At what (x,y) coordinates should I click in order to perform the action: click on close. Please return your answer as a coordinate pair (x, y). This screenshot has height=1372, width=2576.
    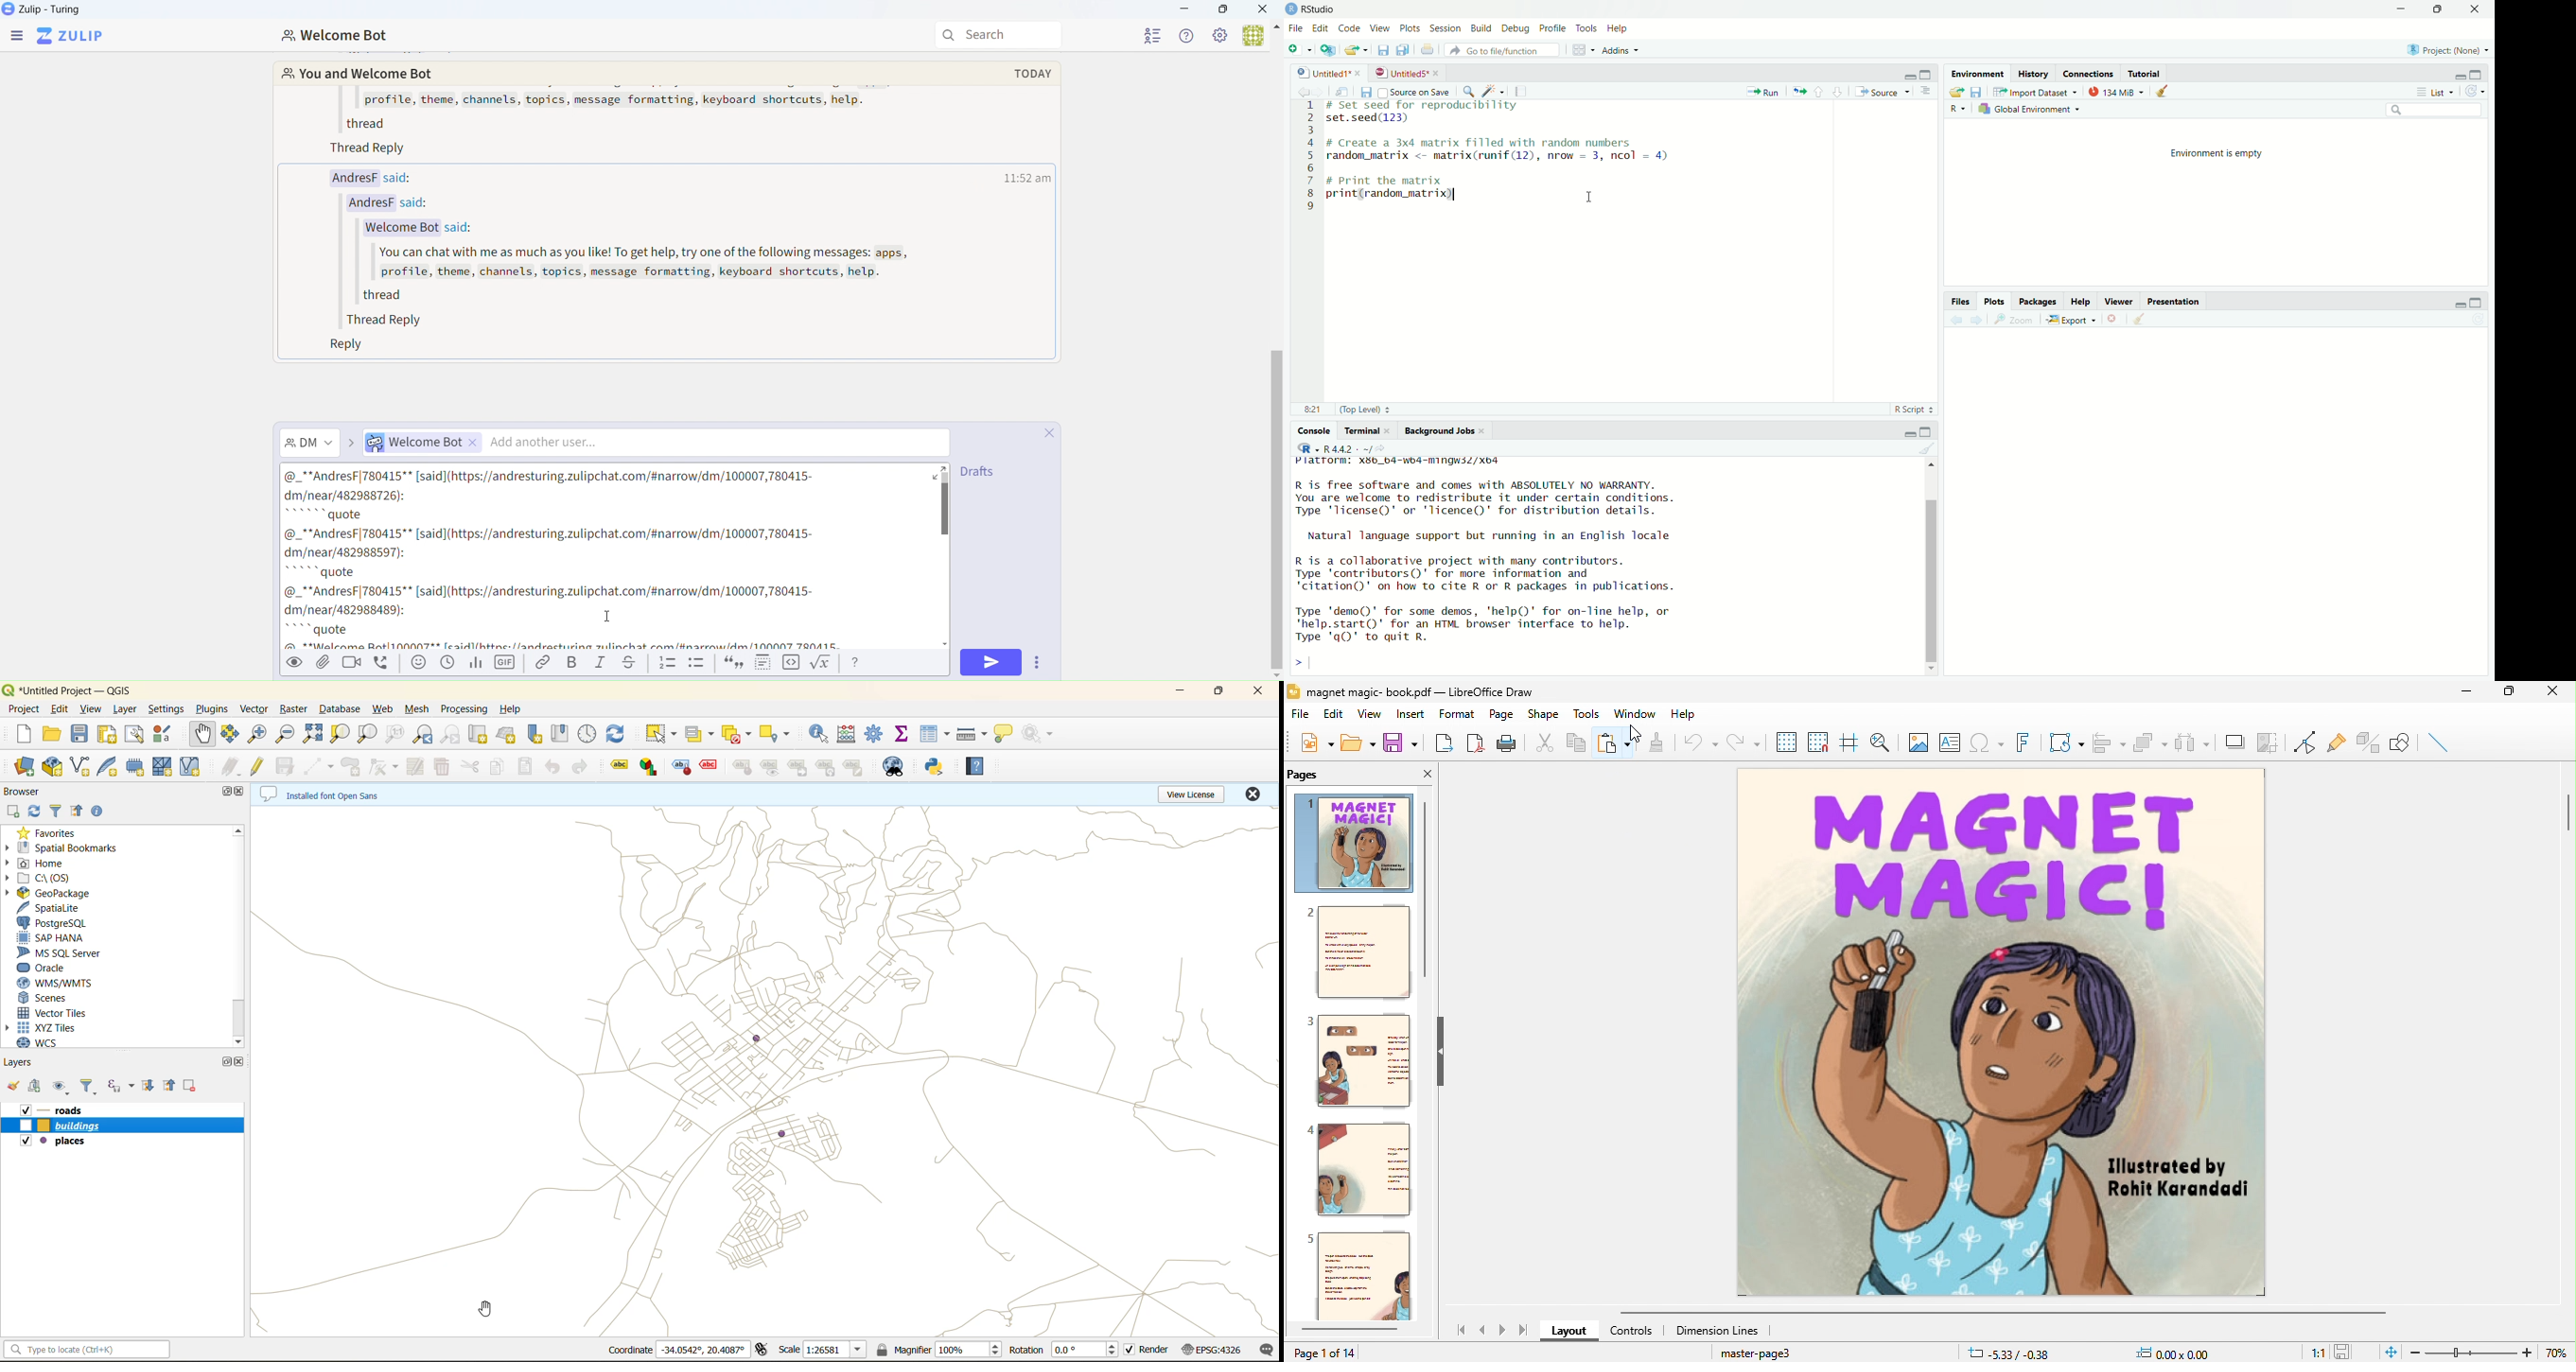
    Looking at the image, I should click on (2478, 10).